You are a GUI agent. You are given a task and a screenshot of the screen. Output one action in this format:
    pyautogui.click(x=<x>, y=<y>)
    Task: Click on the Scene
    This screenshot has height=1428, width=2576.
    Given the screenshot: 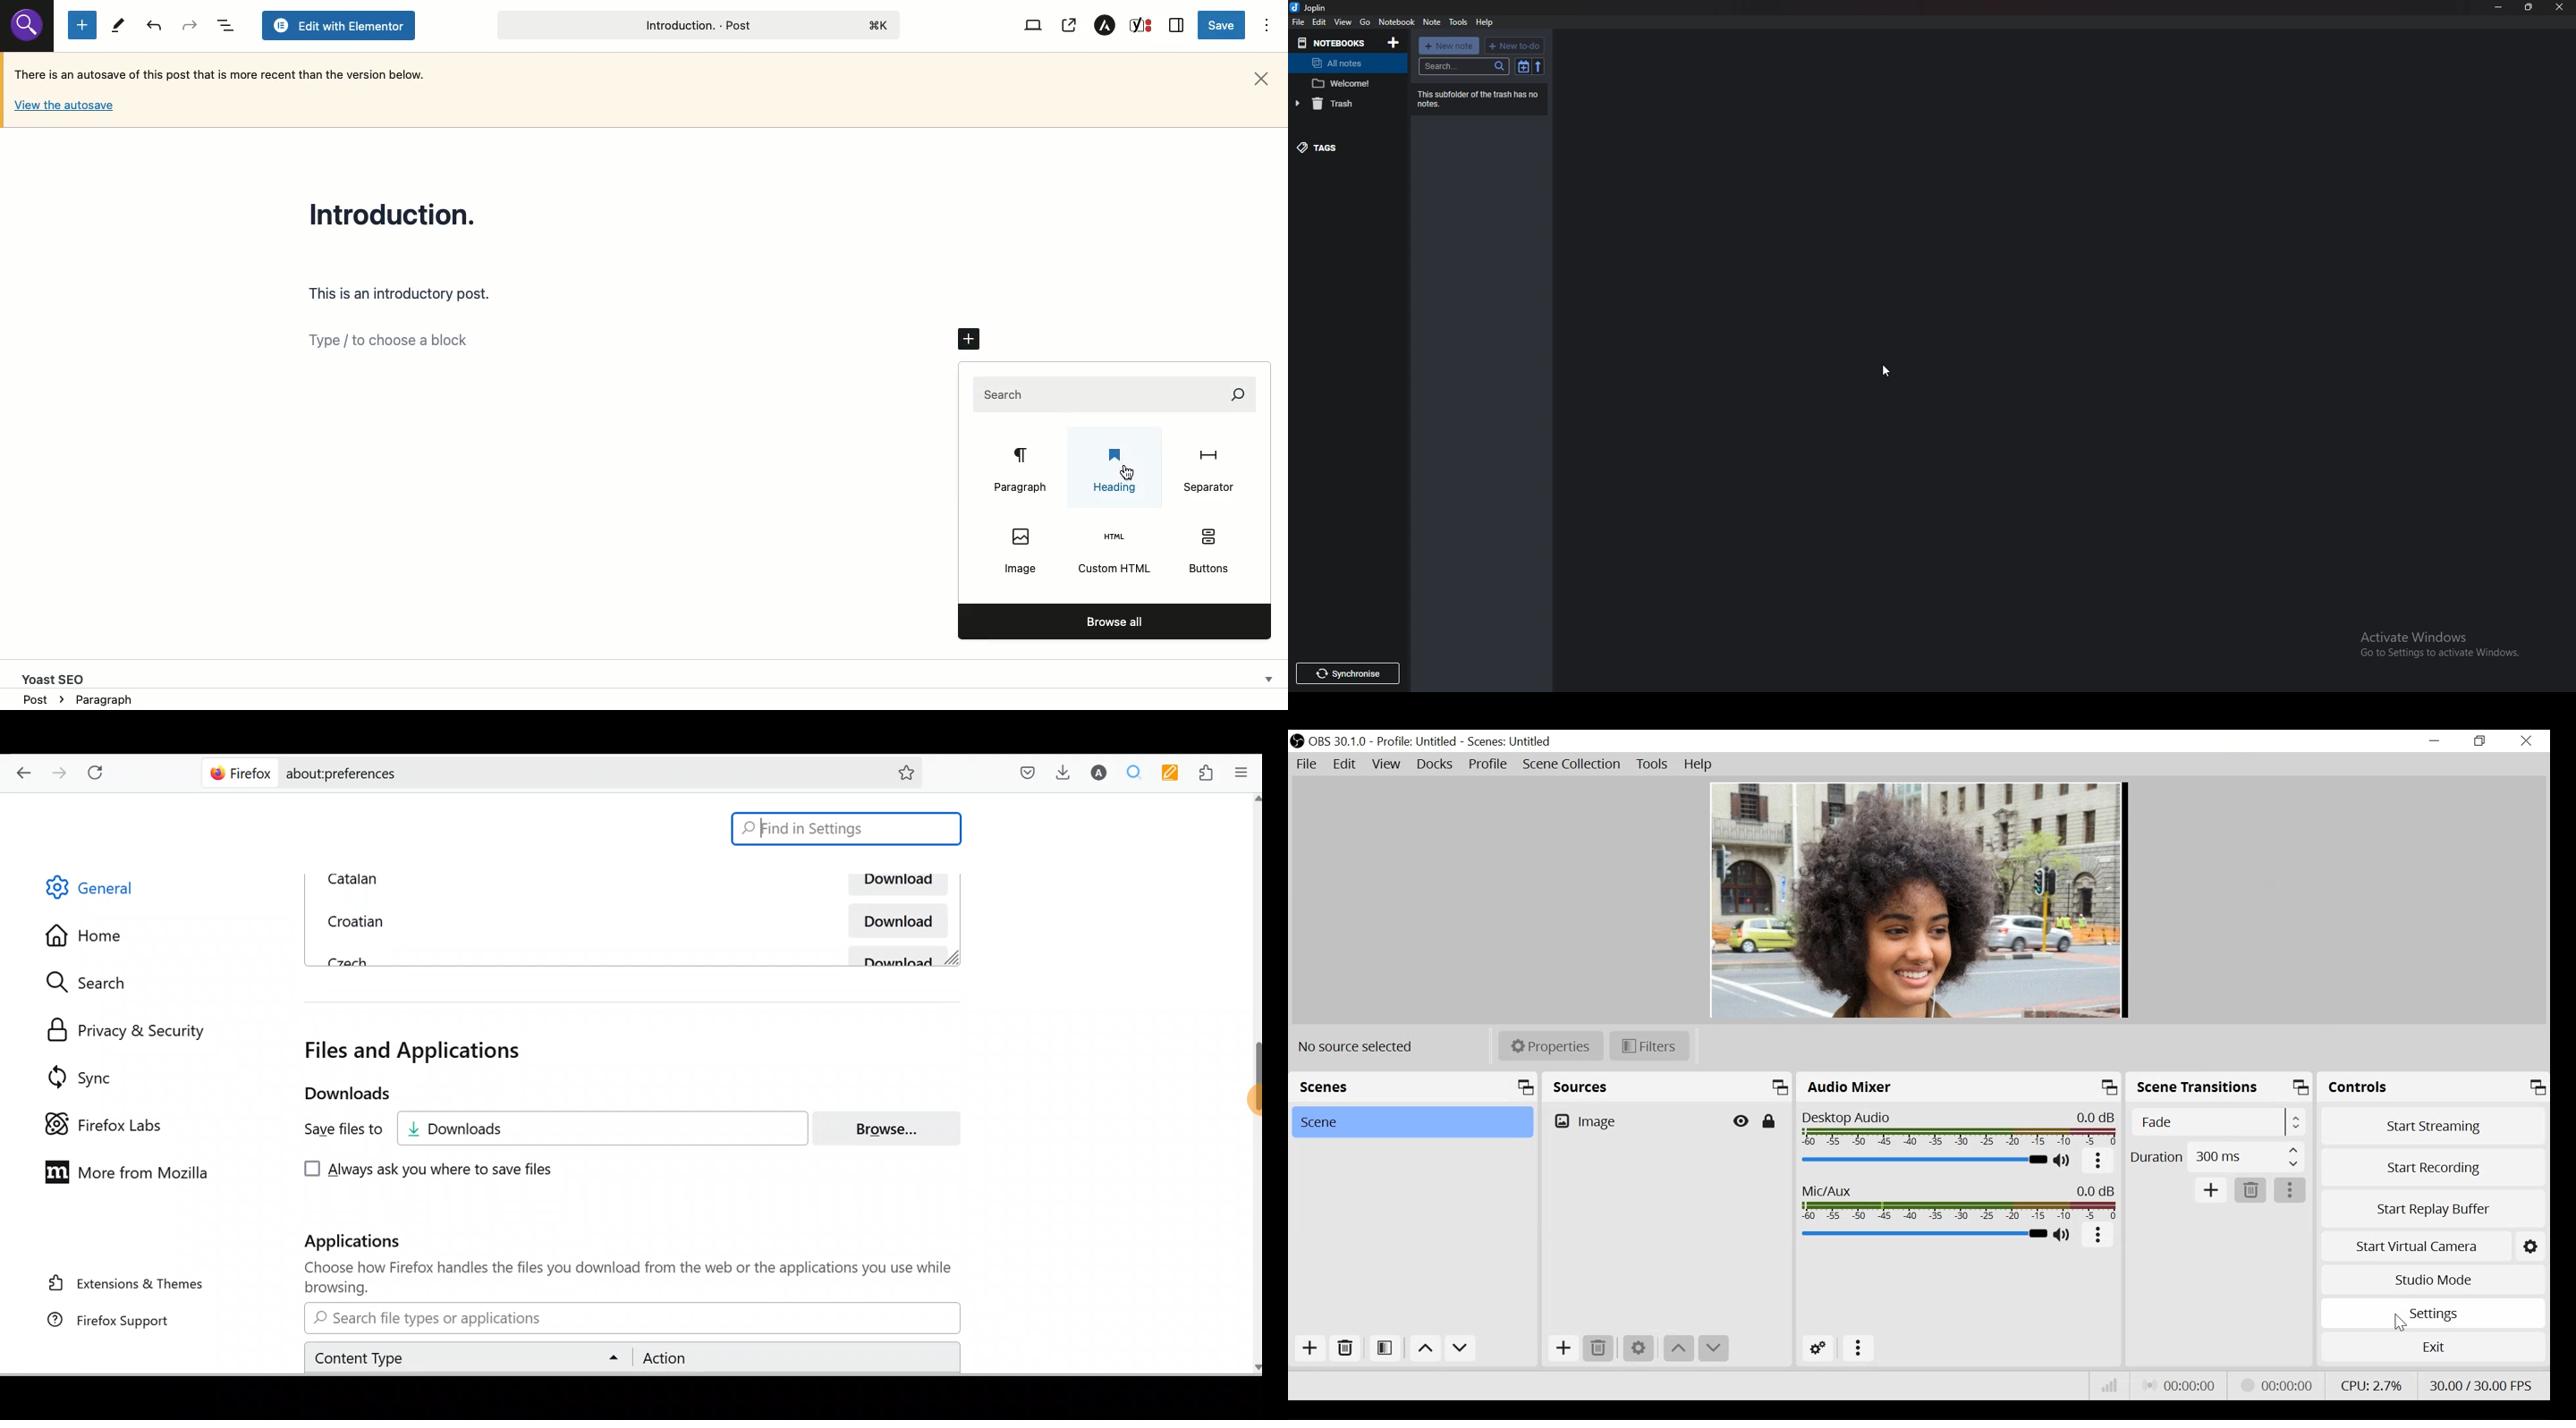 What is the action you would take?
    pyautogui.click(x=1412, y=1123)
    